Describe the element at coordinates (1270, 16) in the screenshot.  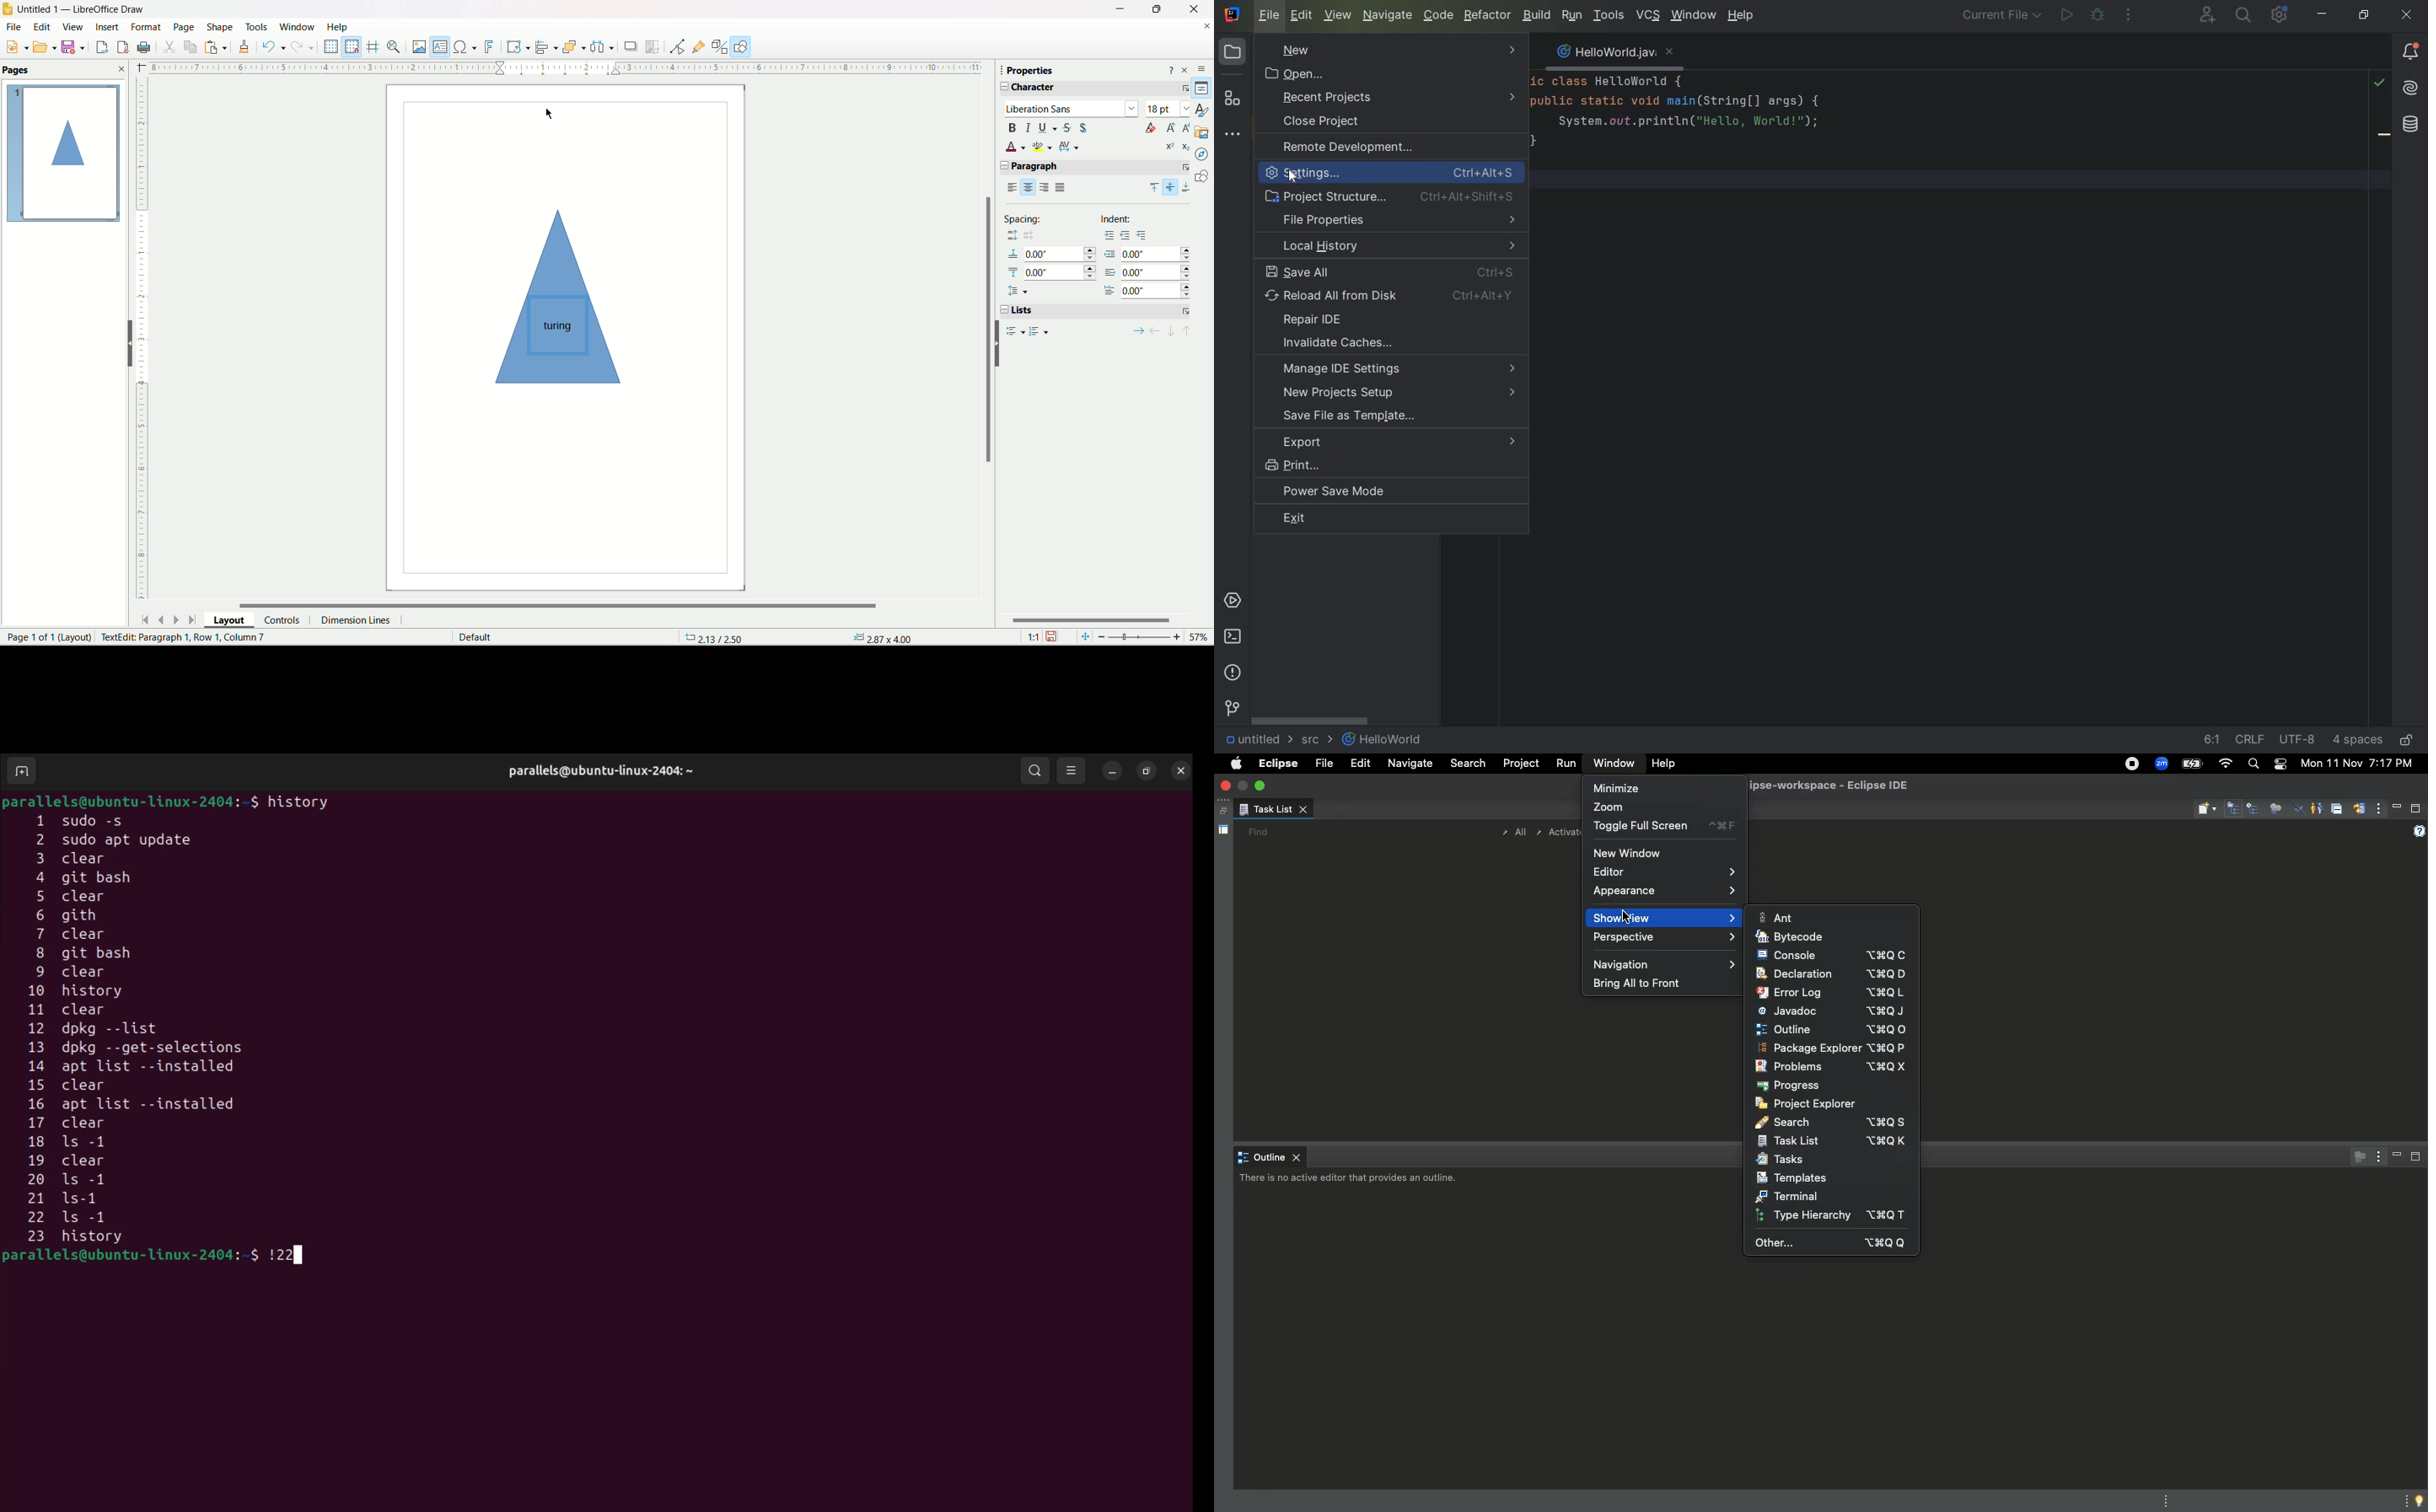
I see `FILE` at that location.